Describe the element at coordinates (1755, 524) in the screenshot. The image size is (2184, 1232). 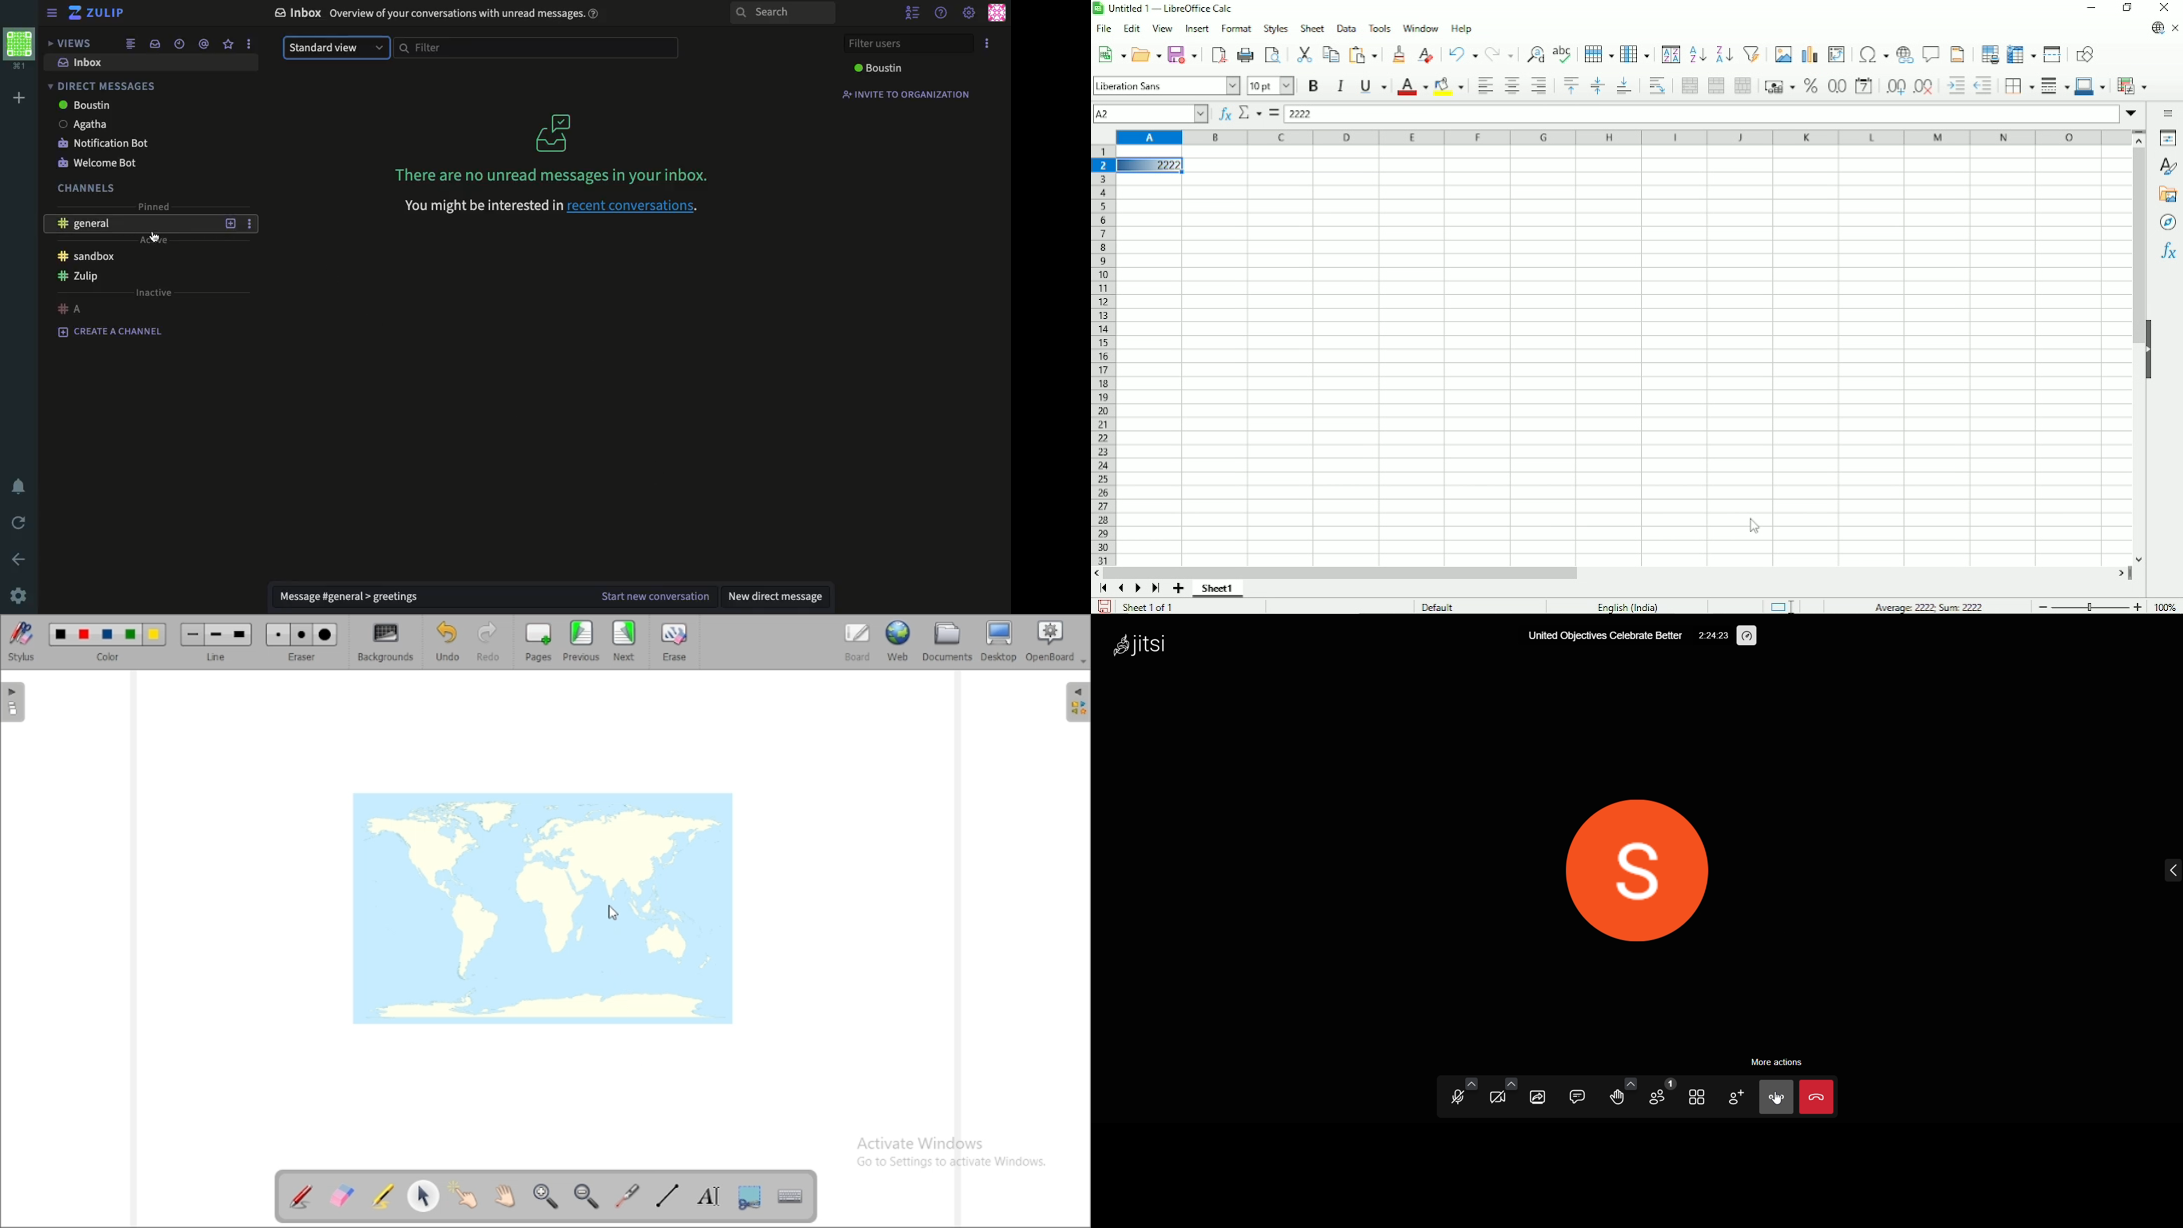
I see `Cursor` at that location.